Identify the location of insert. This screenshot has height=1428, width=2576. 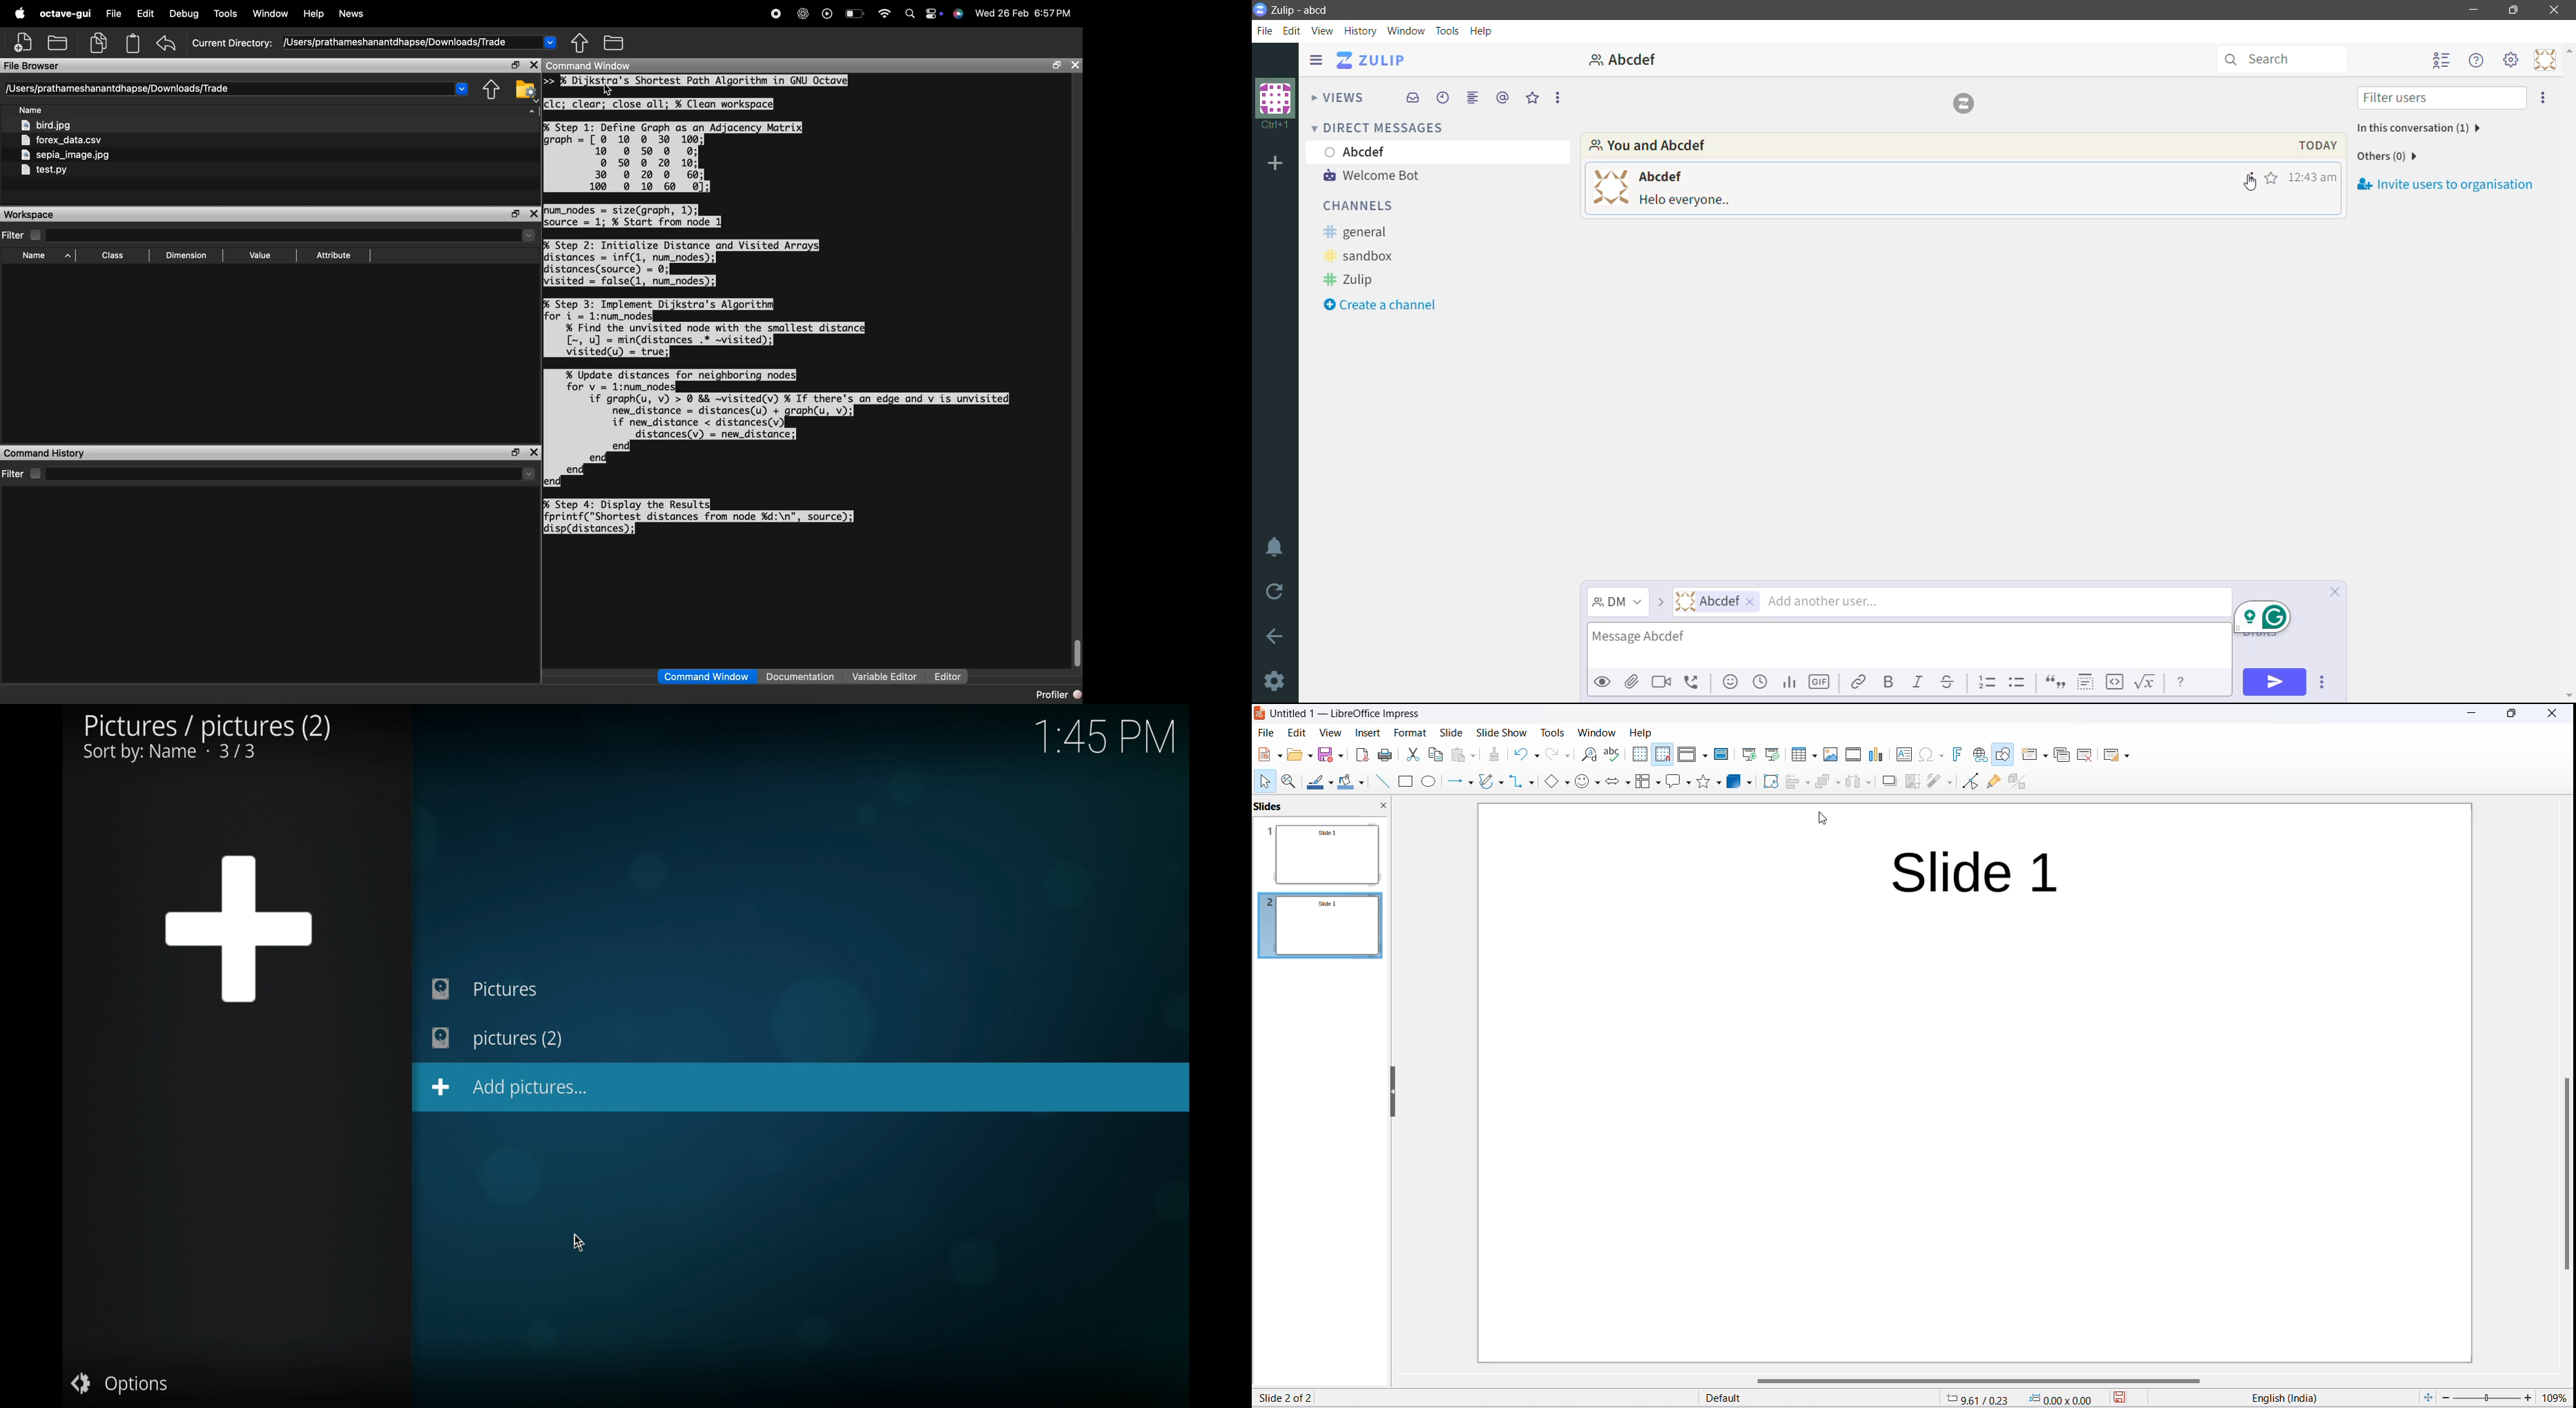
(1366, 732).